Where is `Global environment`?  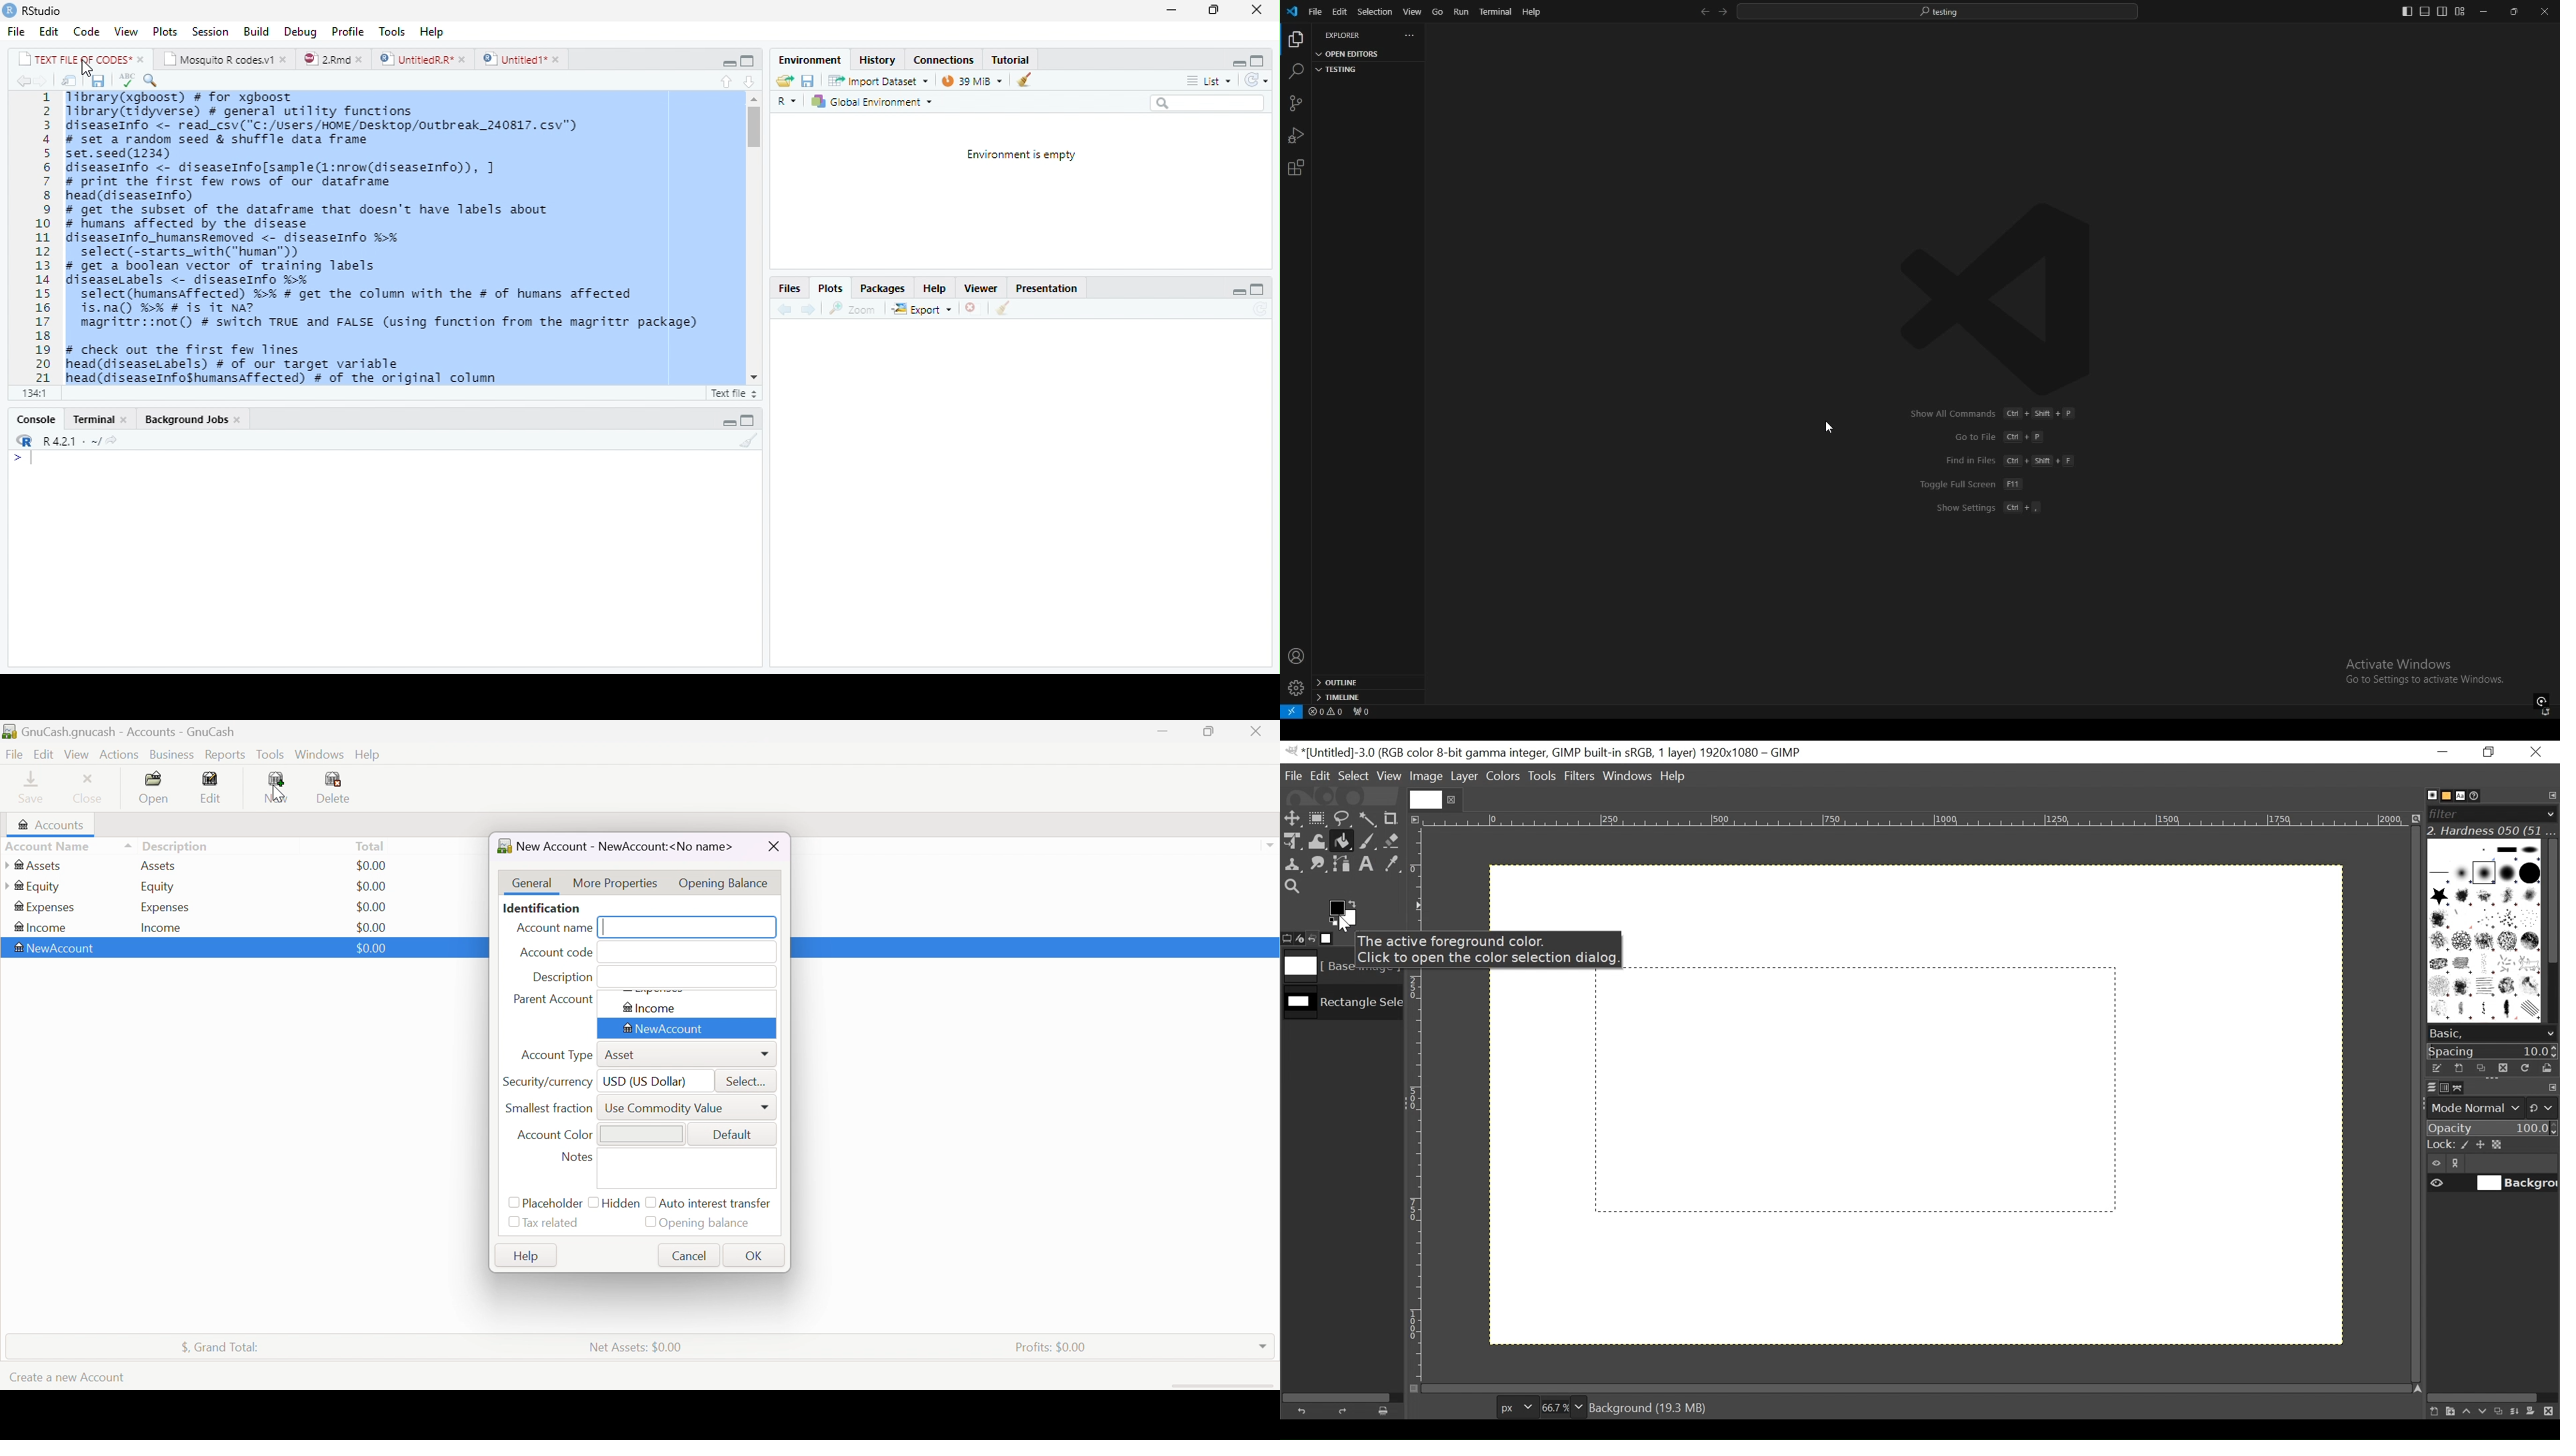 Global environment is located at coordinates (871, 102).